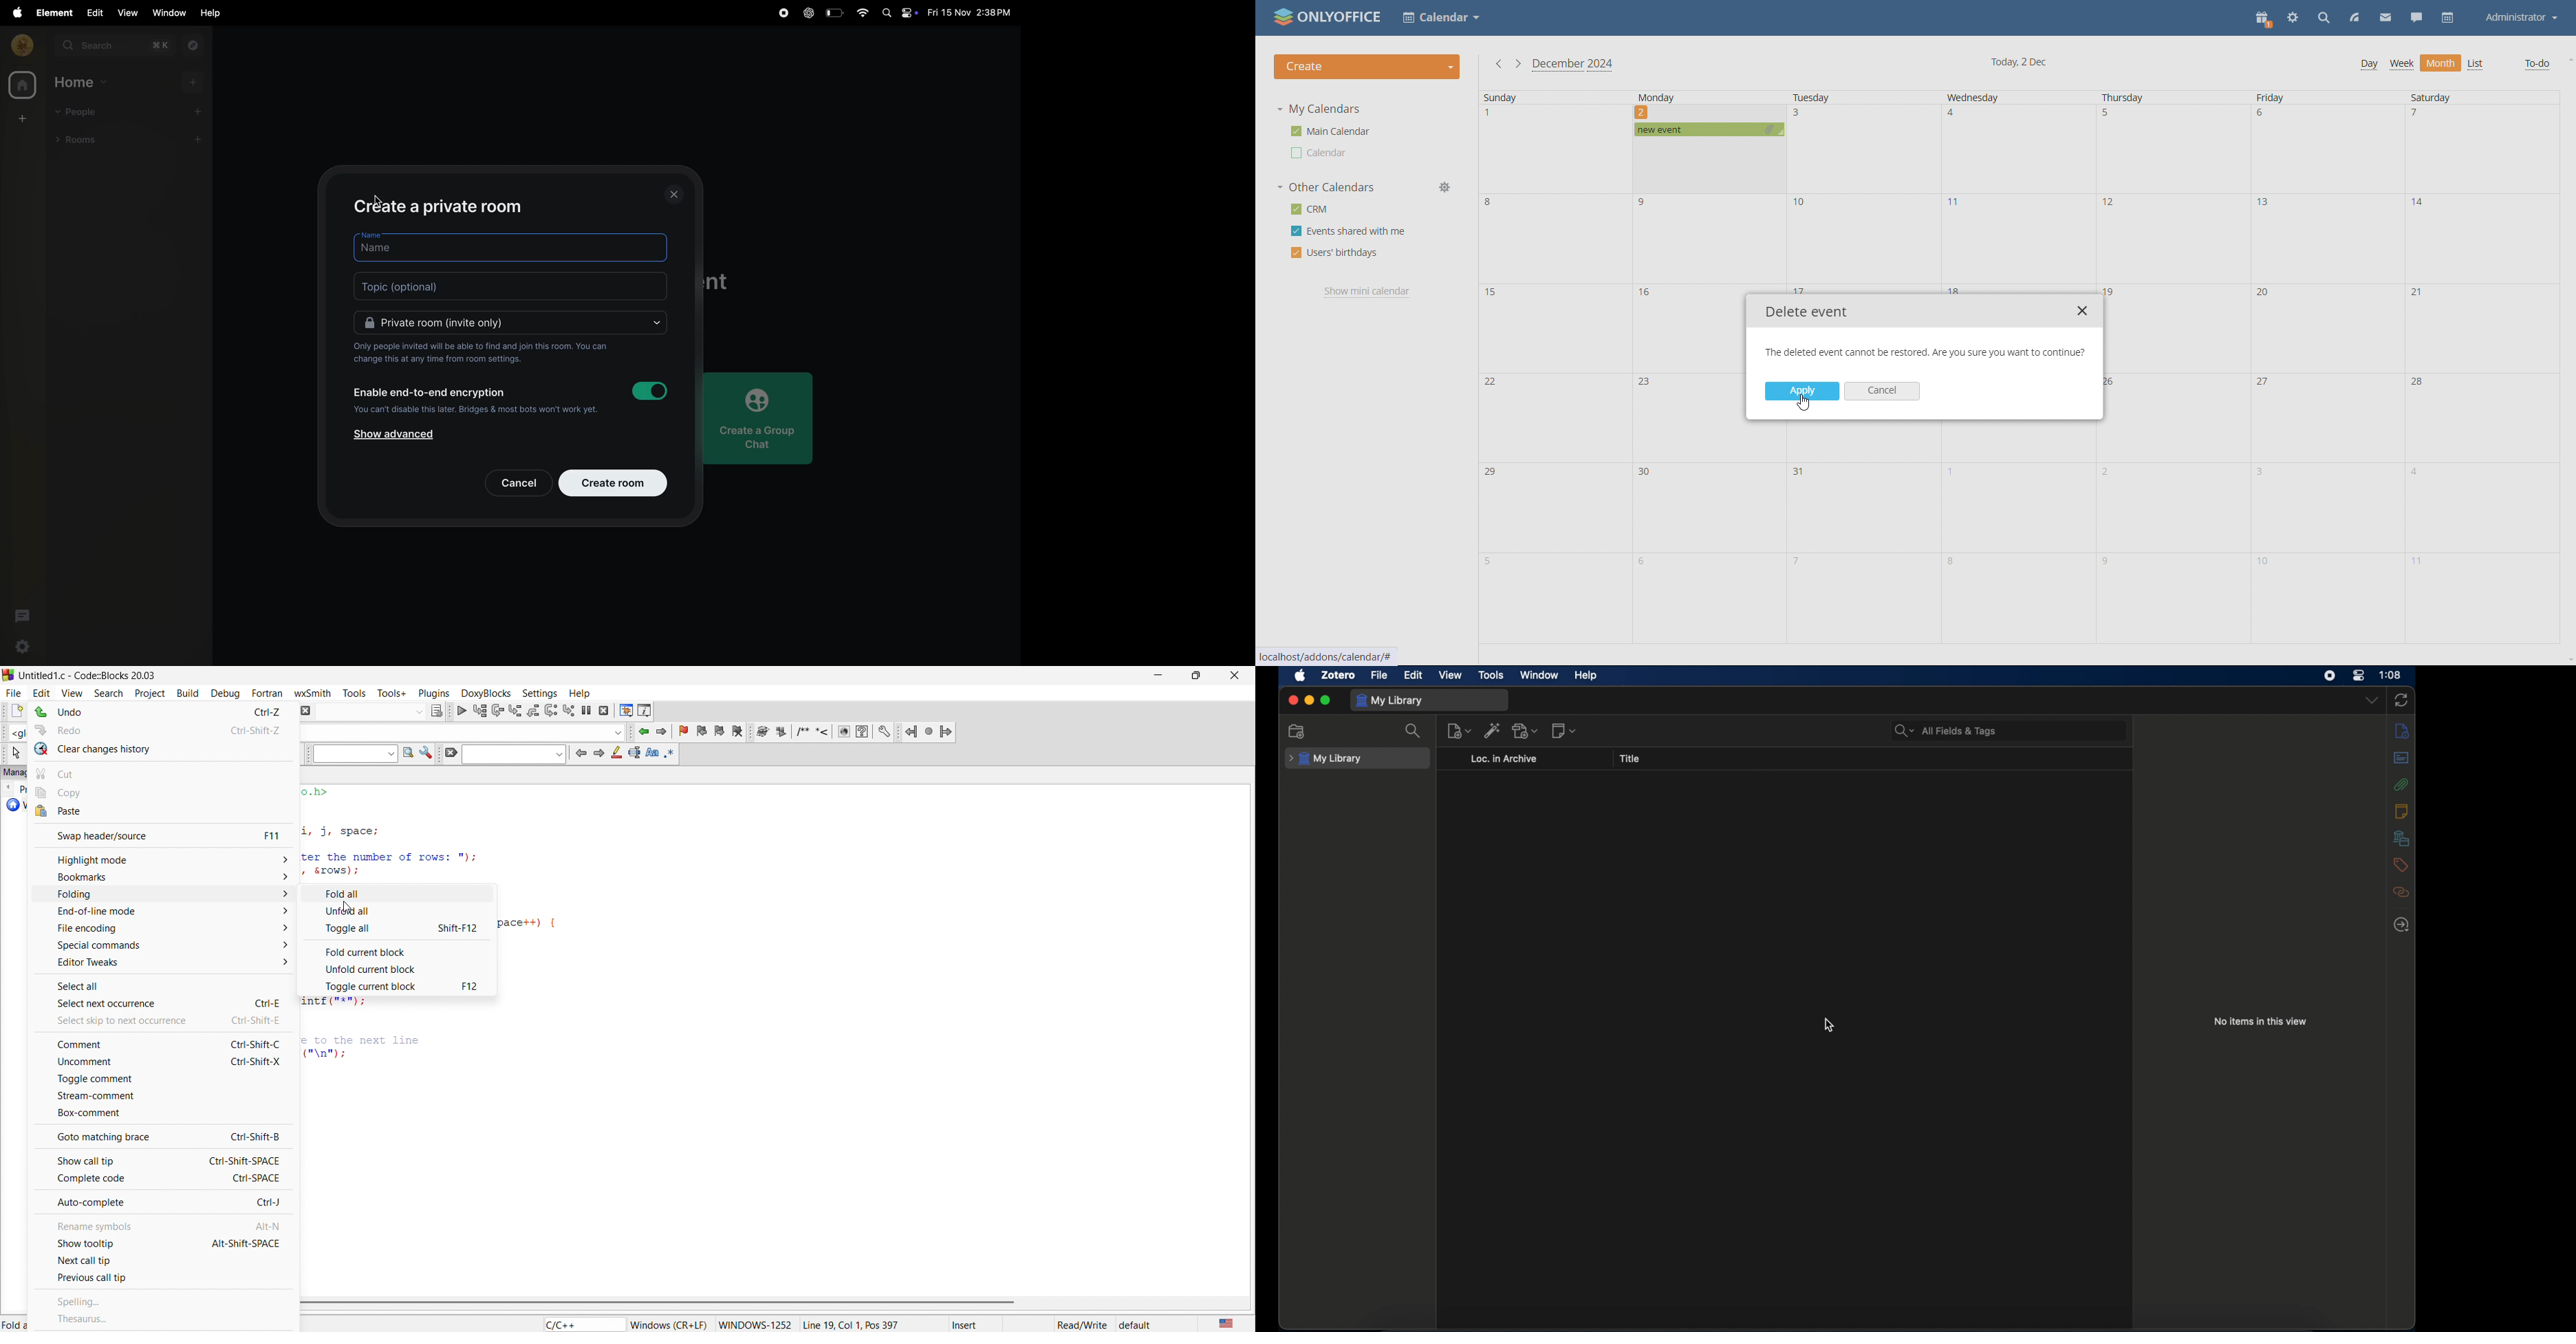 The height and width of the screenshot is (1344, 2576). I want to click on step into instructions, so click(570, 710).